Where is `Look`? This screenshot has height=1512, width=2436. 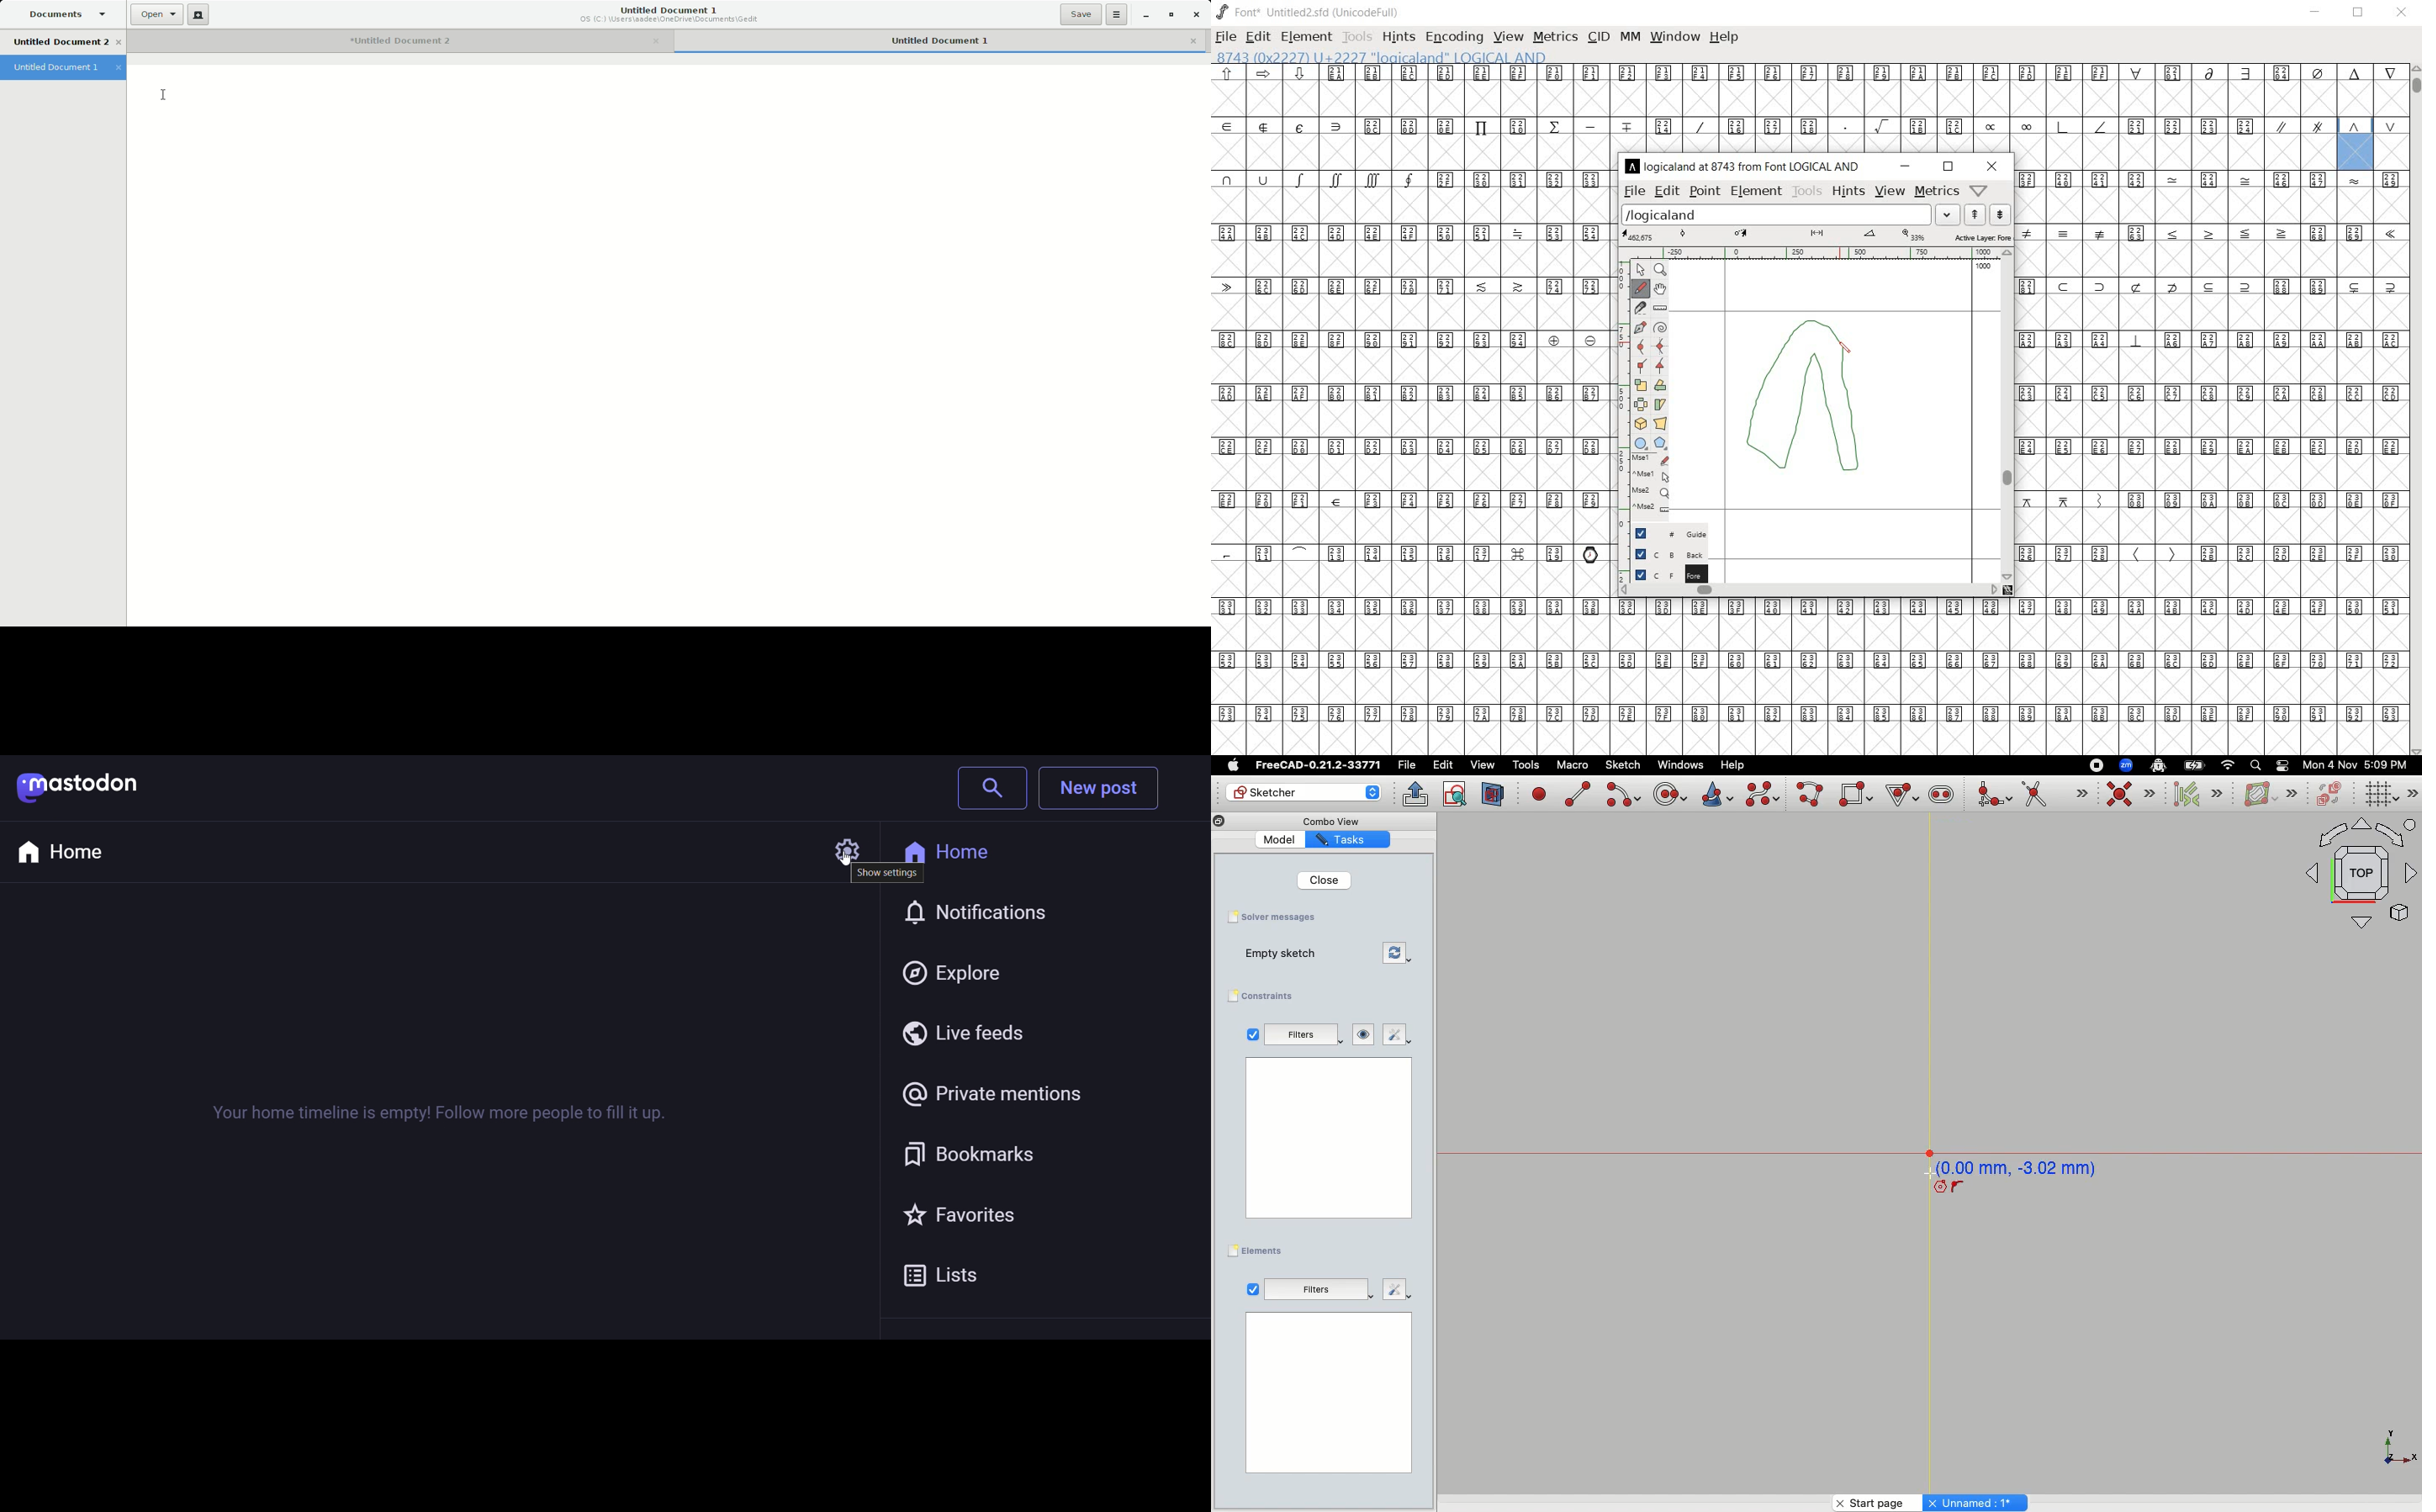 Look is located at coordinates (1364, 1034).